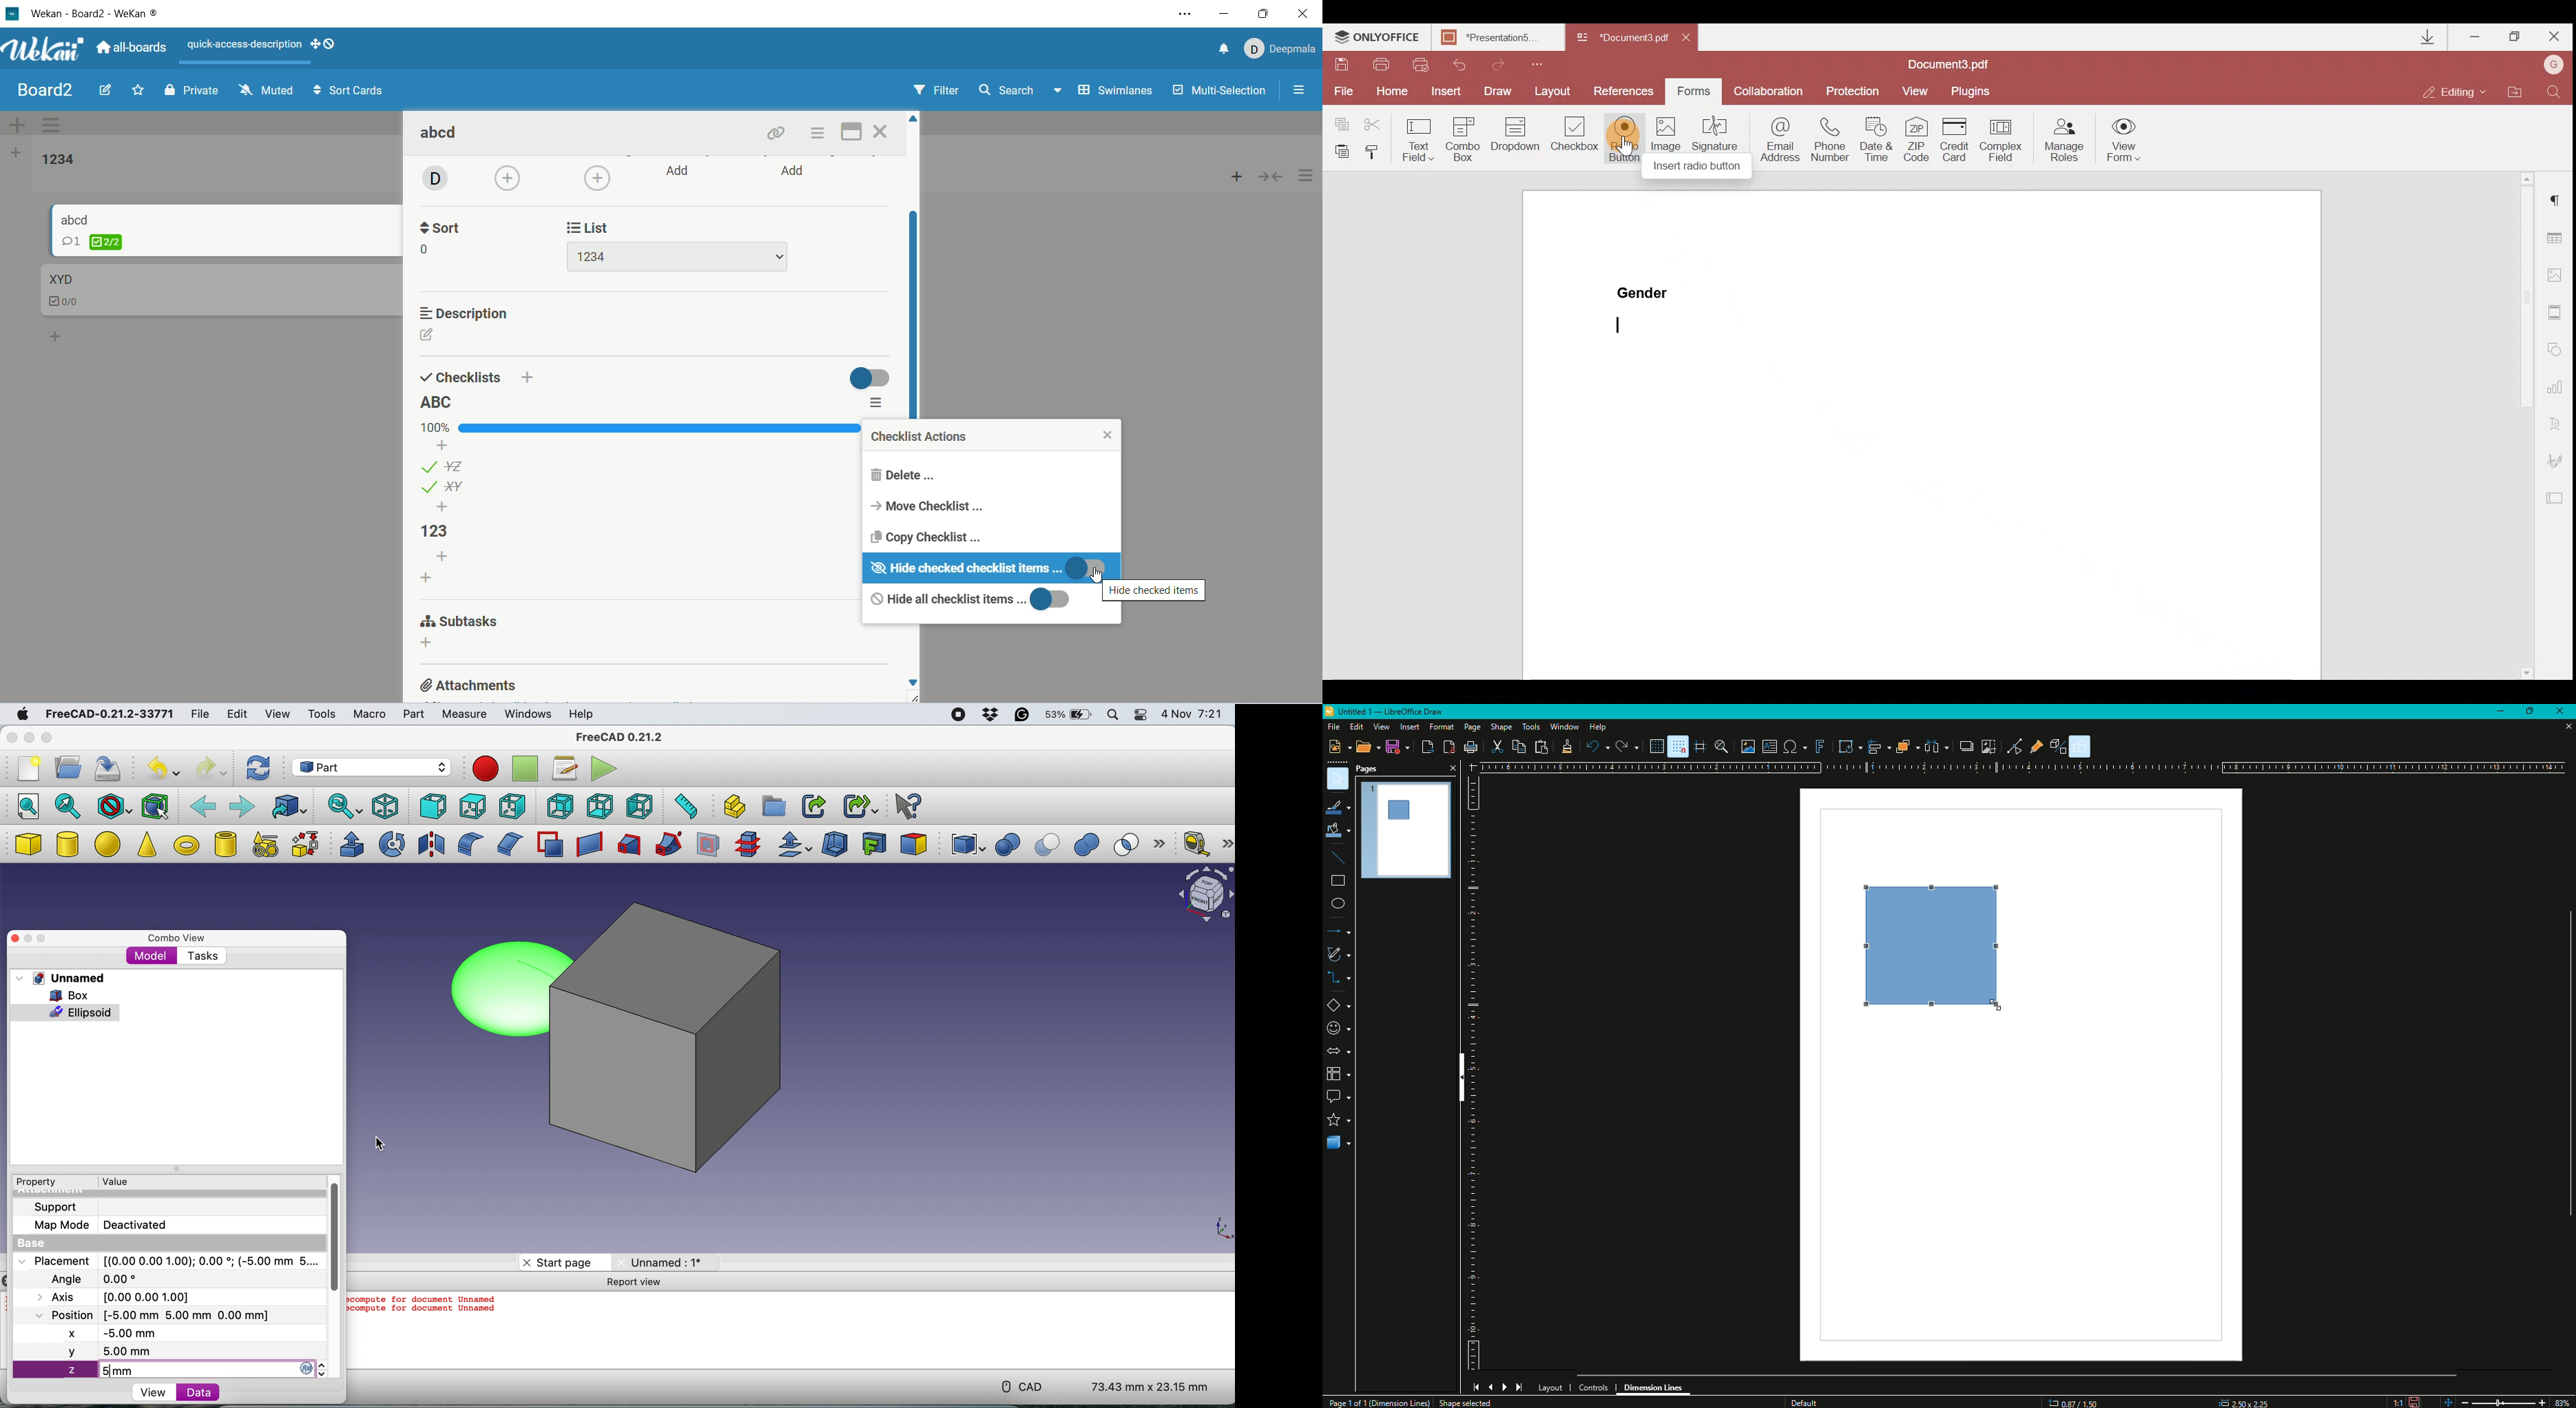 This screenshot has width=2576, height=1428. I want to click on Help, so click(1598, 728).